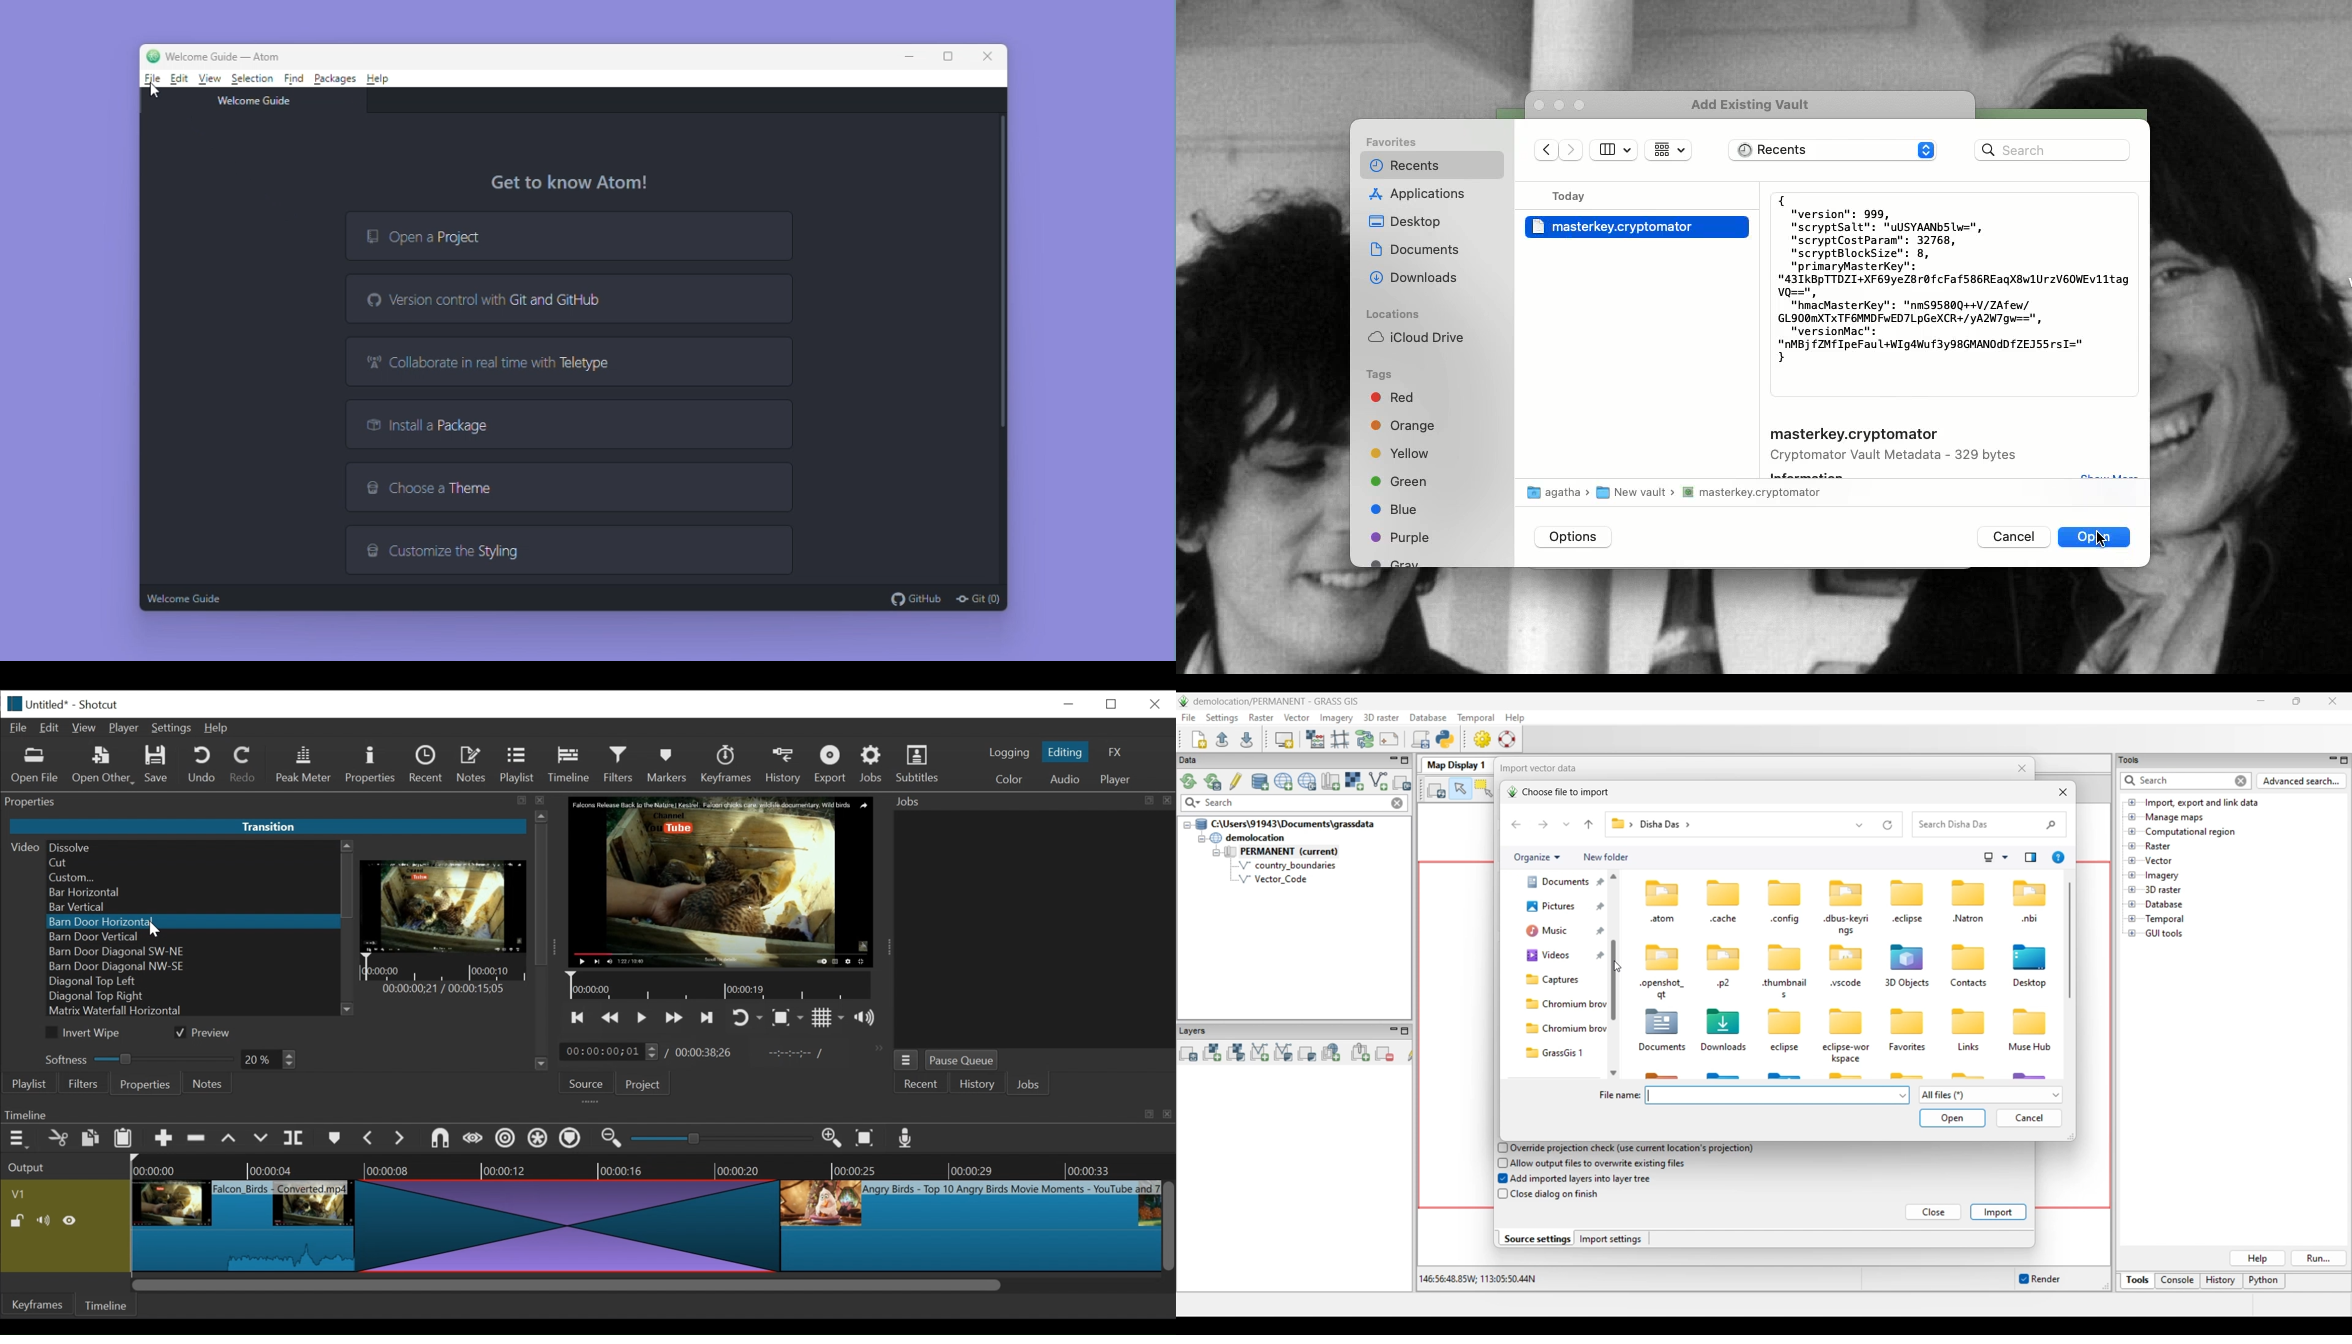 This screenshot has height=1344, width=2352. I want to click on Record audio, so click(907, 1141).